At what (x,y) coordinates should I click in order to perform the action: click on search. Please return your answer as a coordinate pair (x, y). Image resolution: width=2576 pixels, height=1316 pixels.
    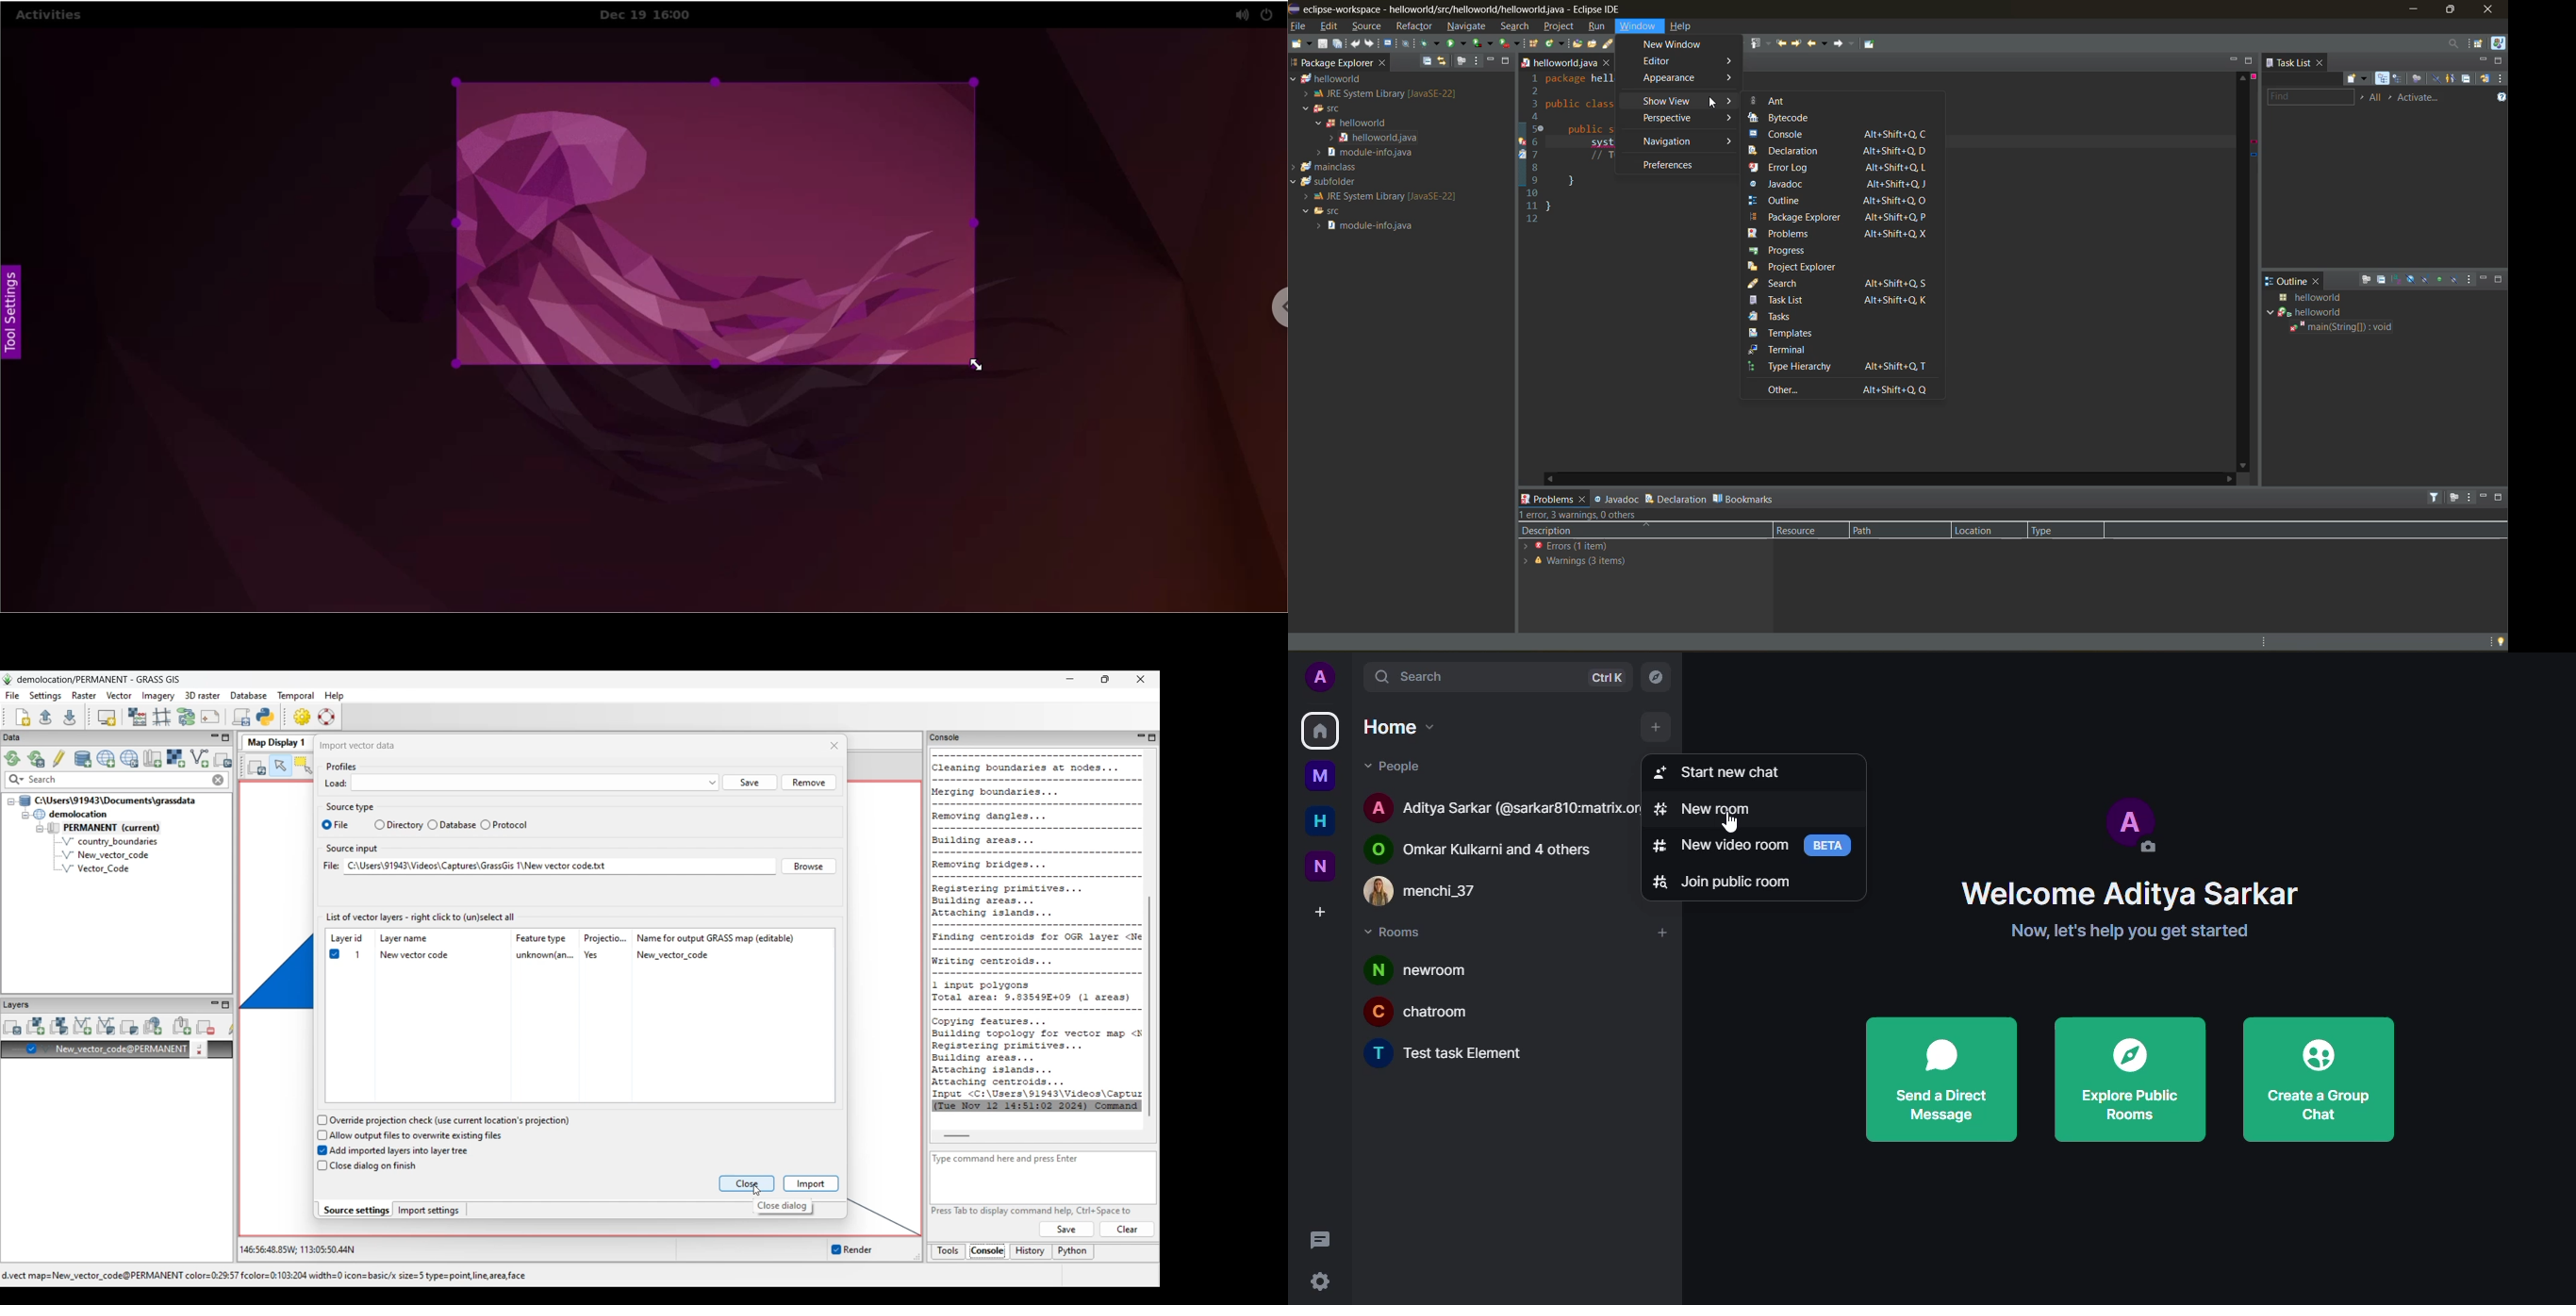
    Looking at the image, I should click on (1615, 45).